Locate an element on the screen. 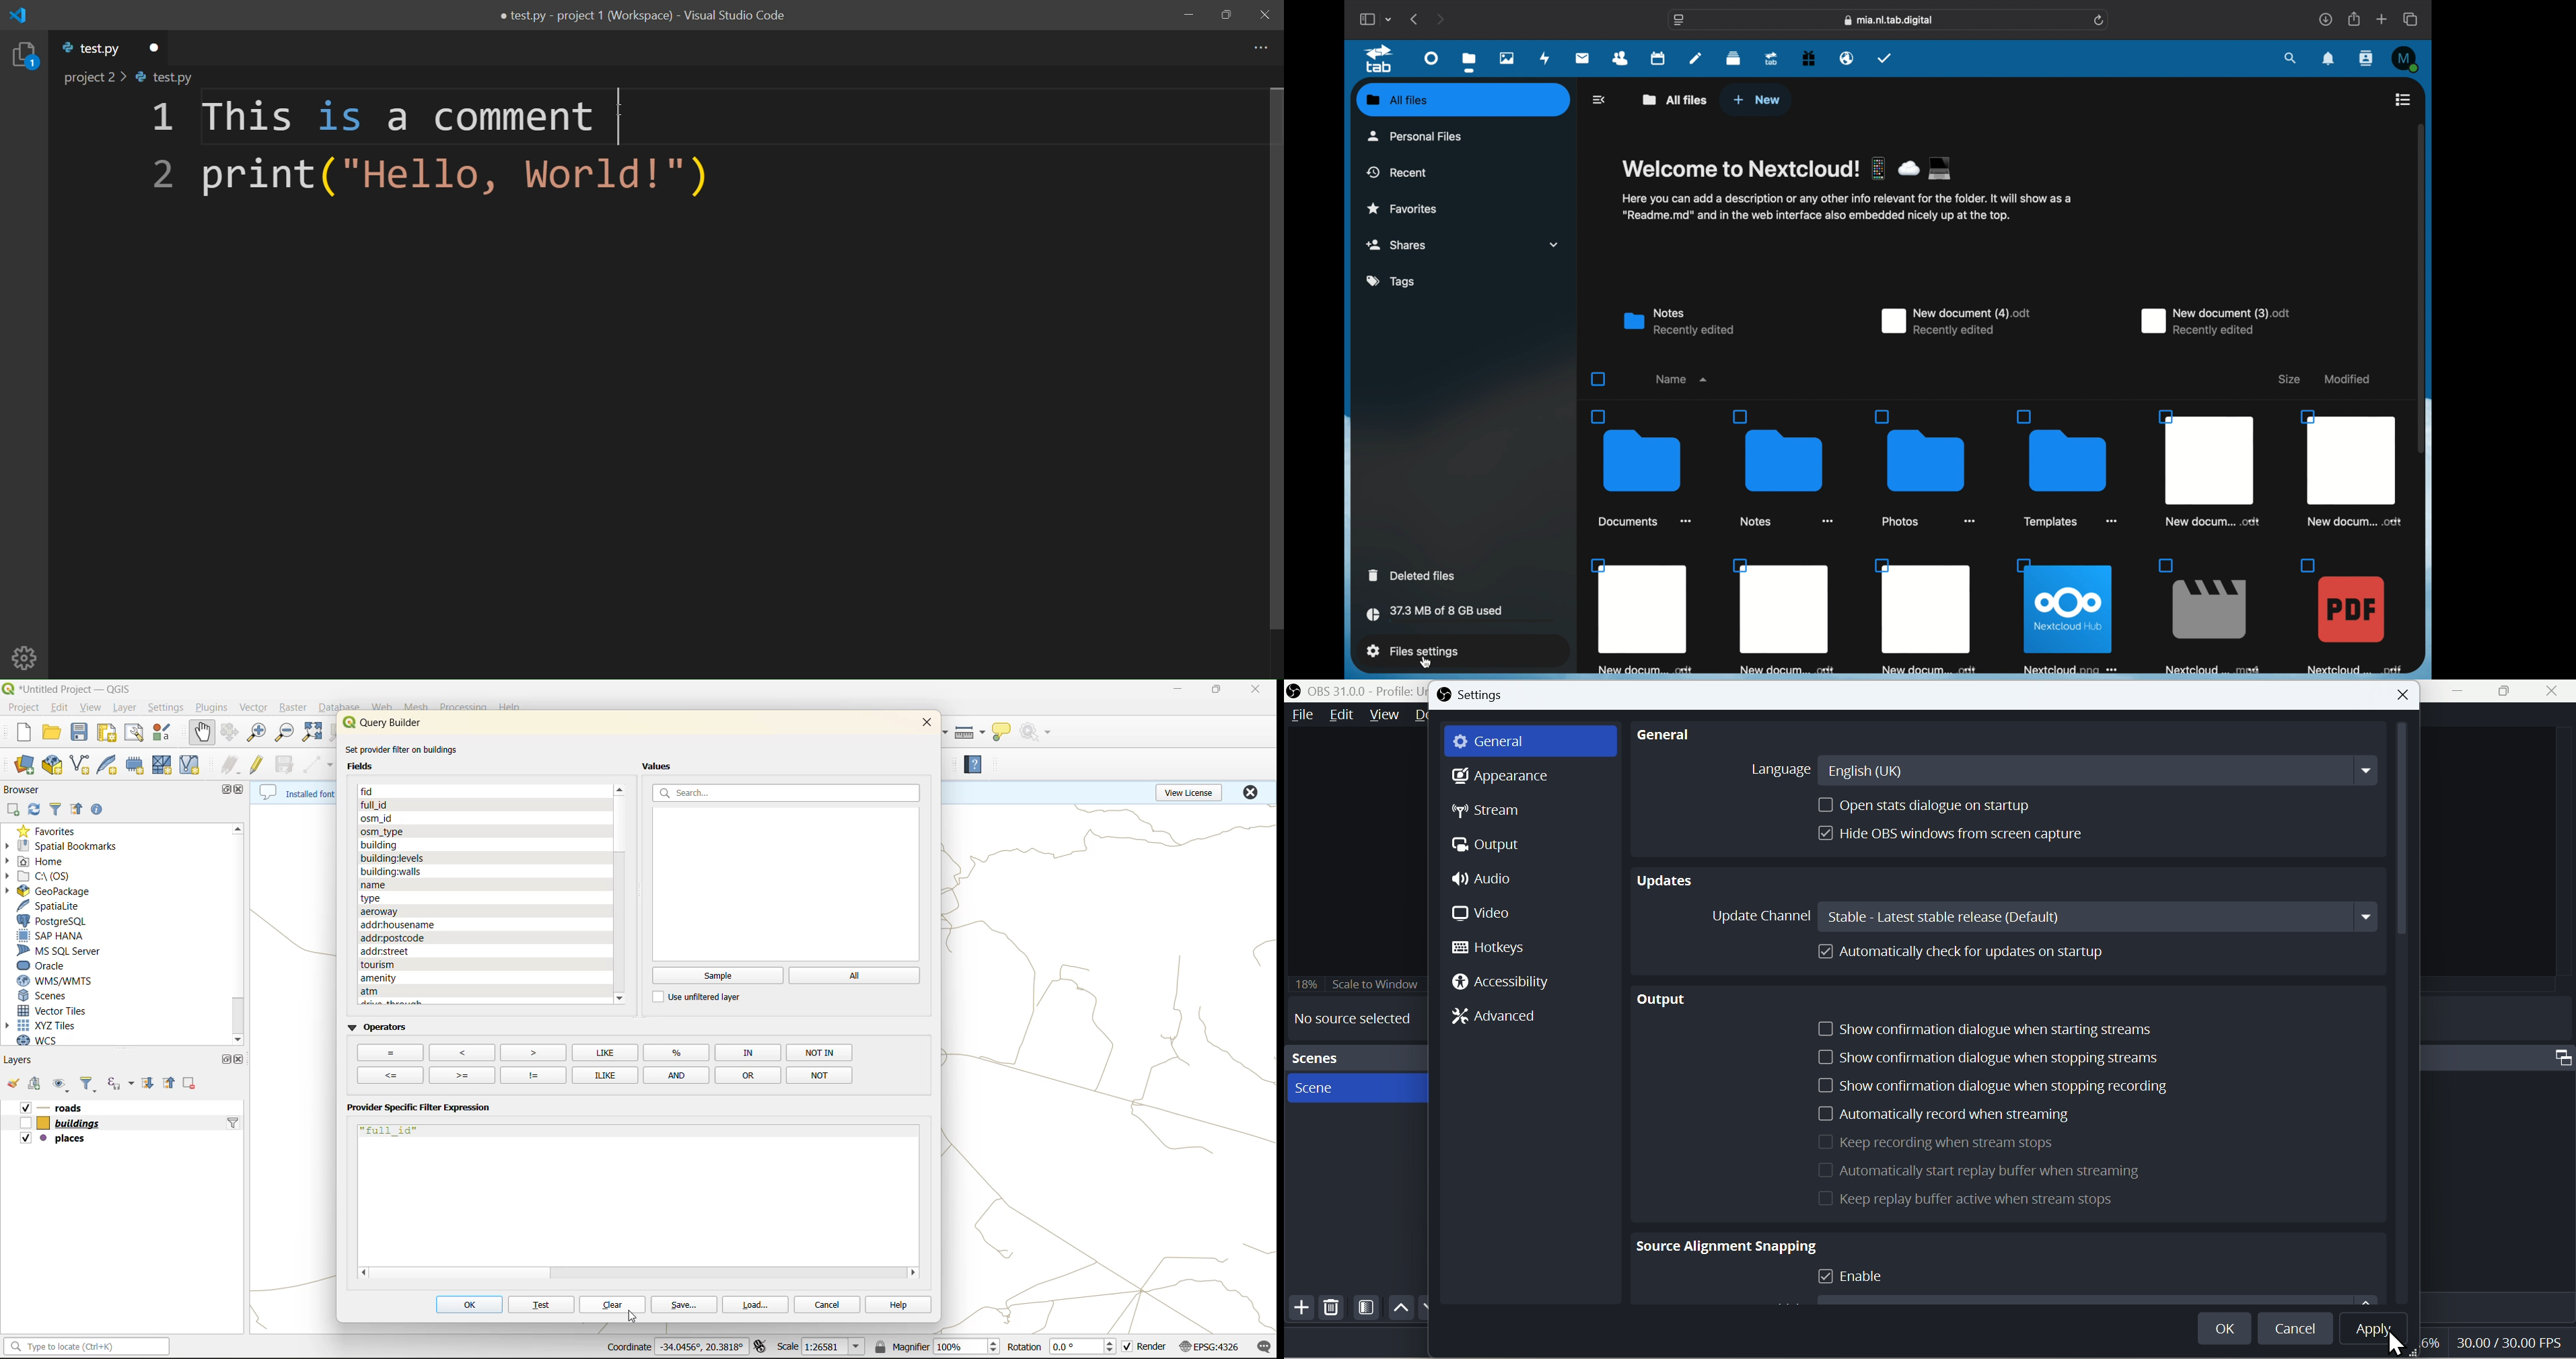 This screenshot has height=1372, width=2576. pan map is located at coordinates (200, 734).